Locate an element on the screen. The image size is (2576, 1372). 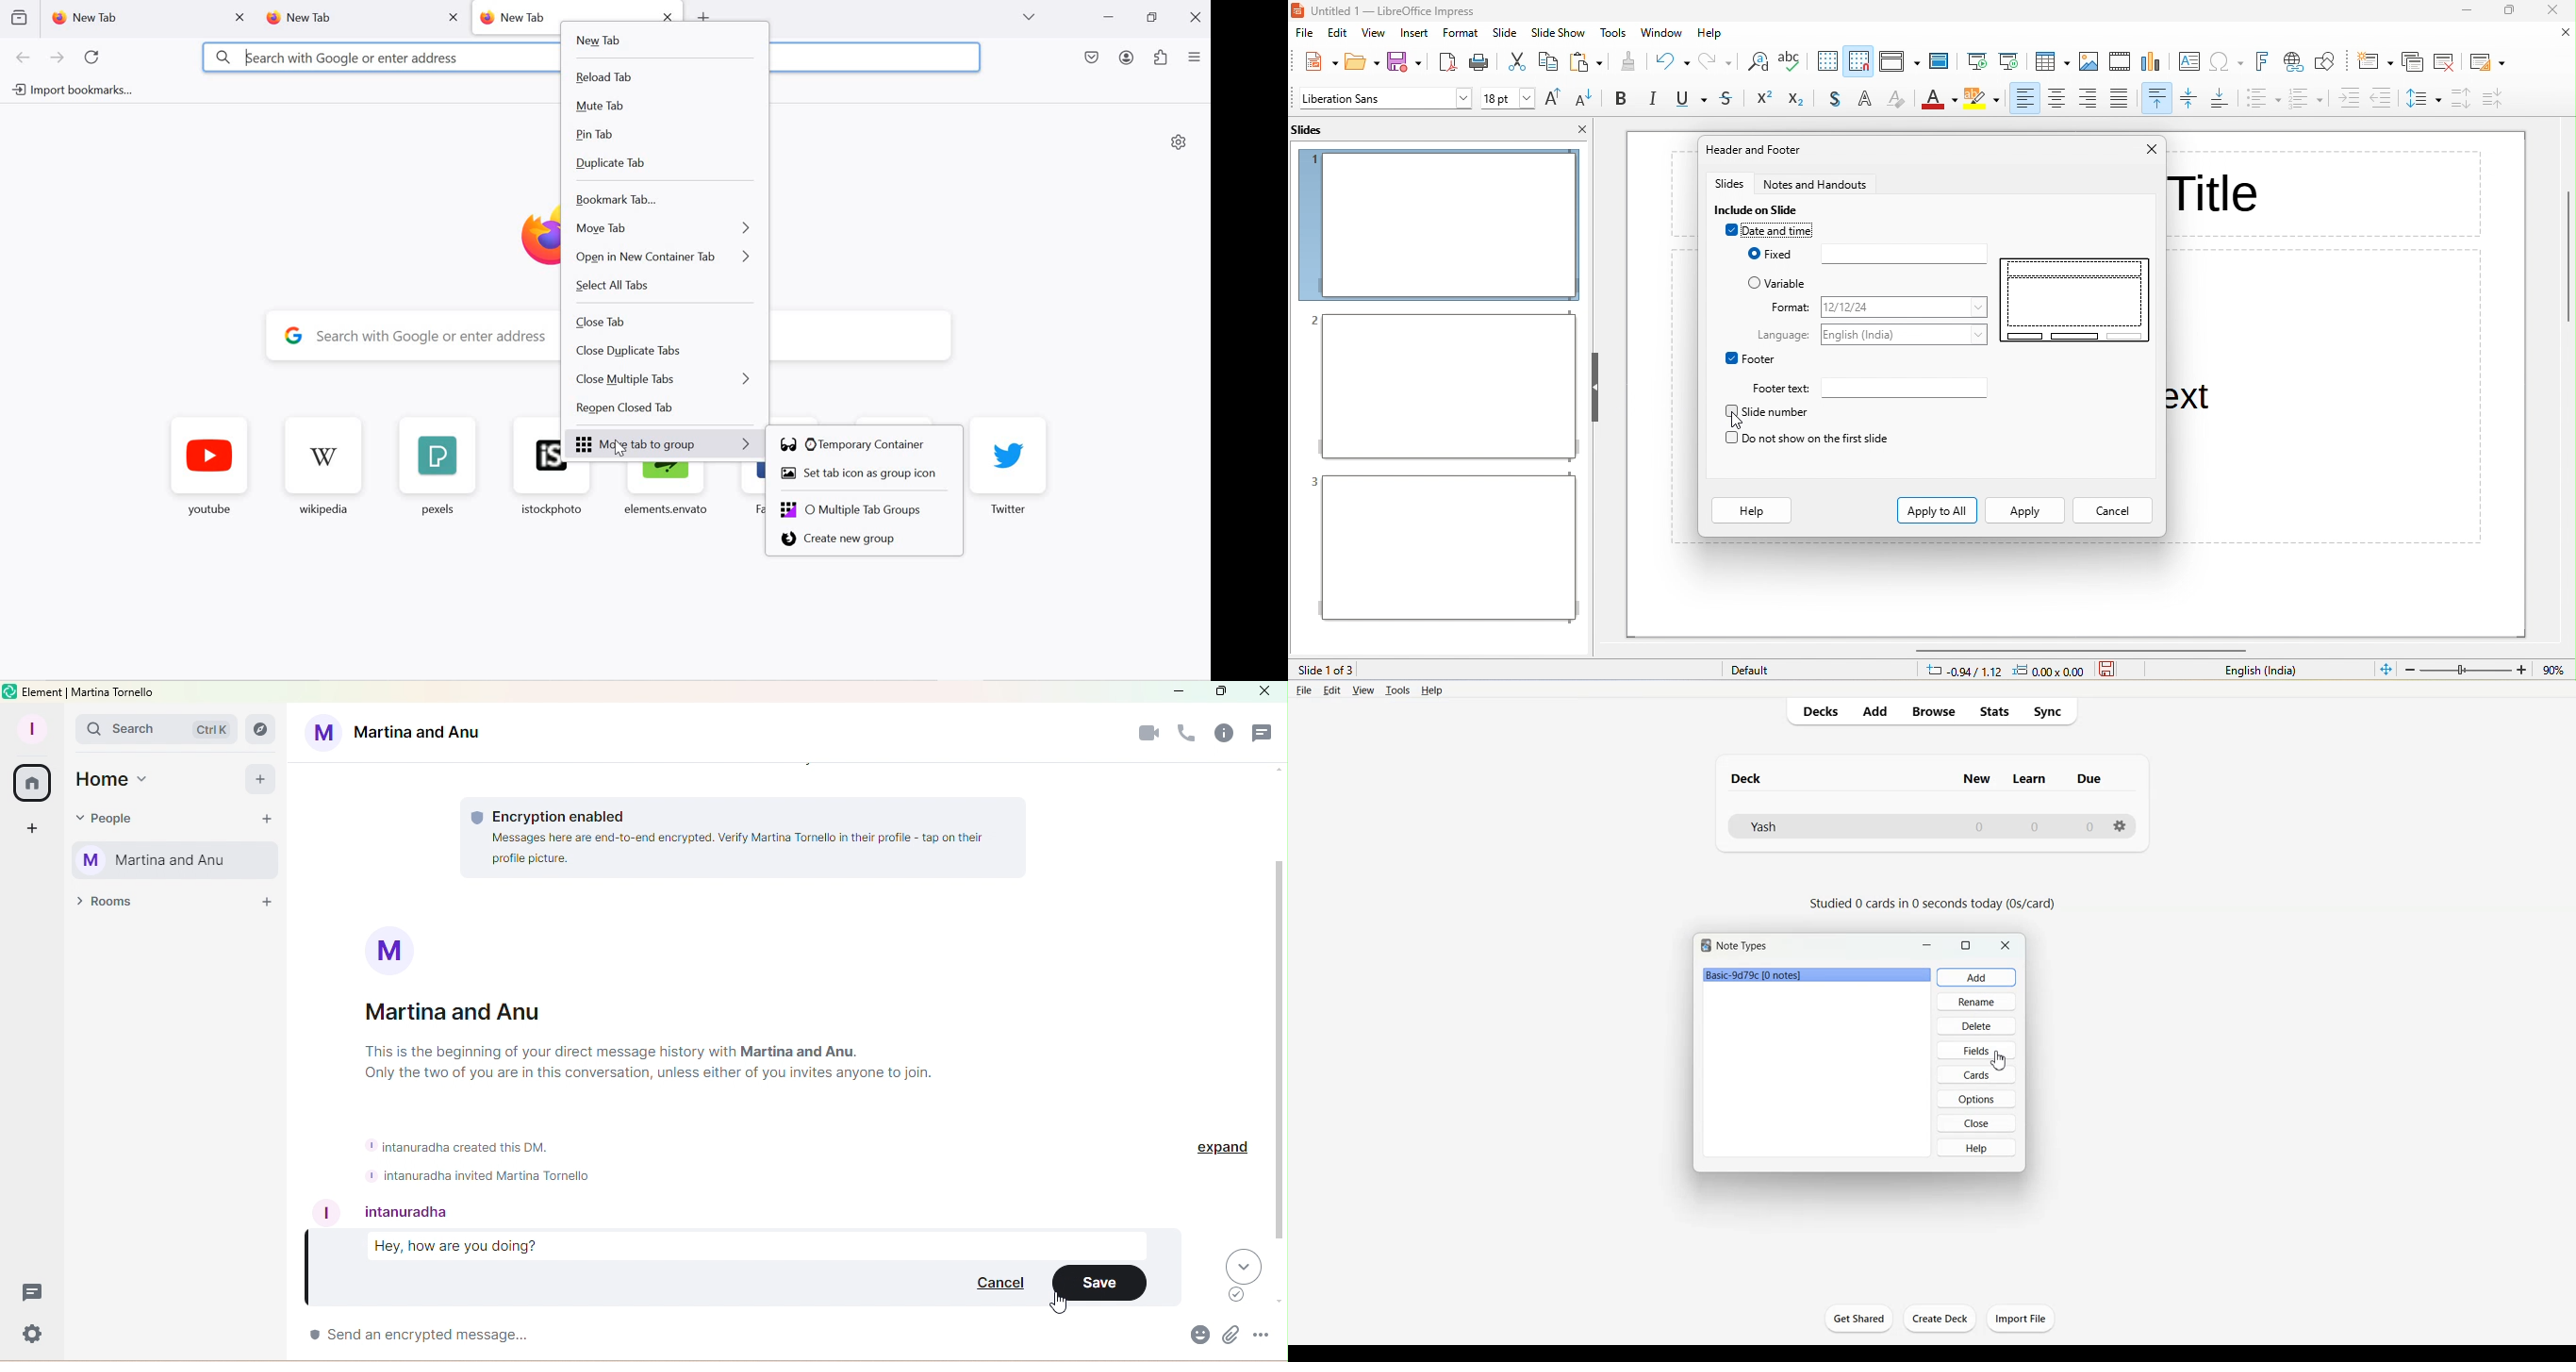
Sync is located at coordinates (2052, 712).